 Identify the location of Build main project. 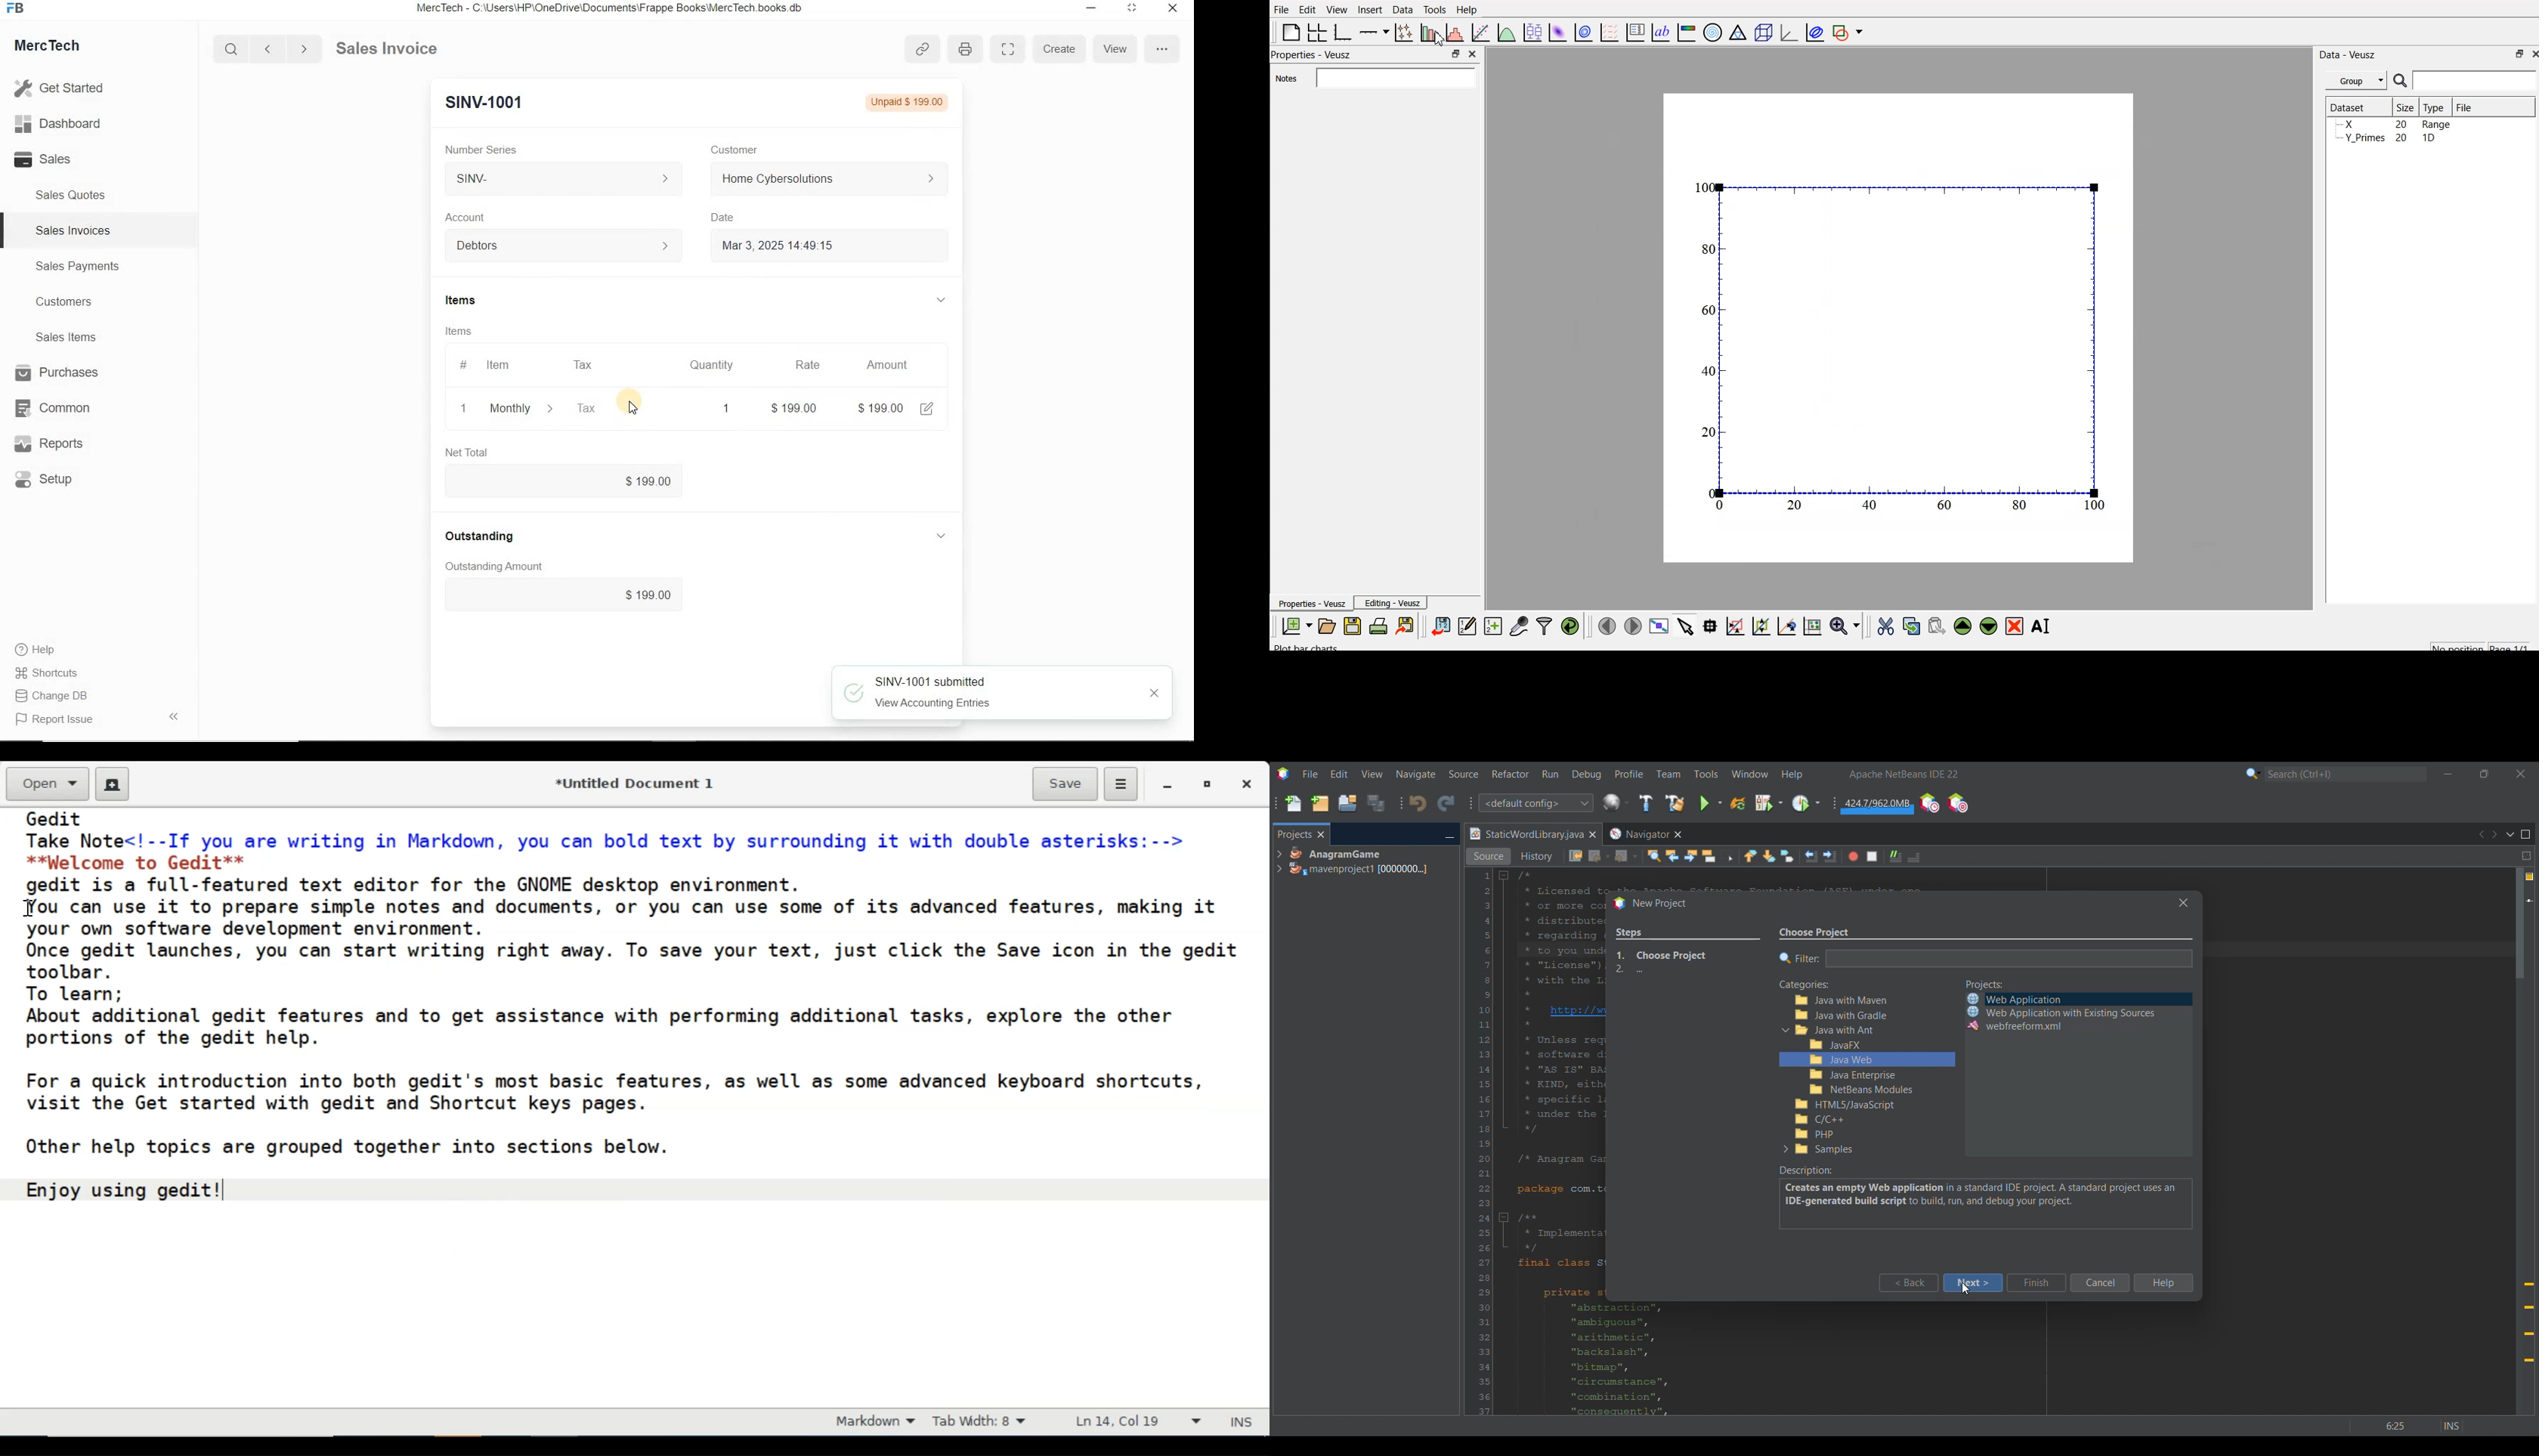
(1645, 803).